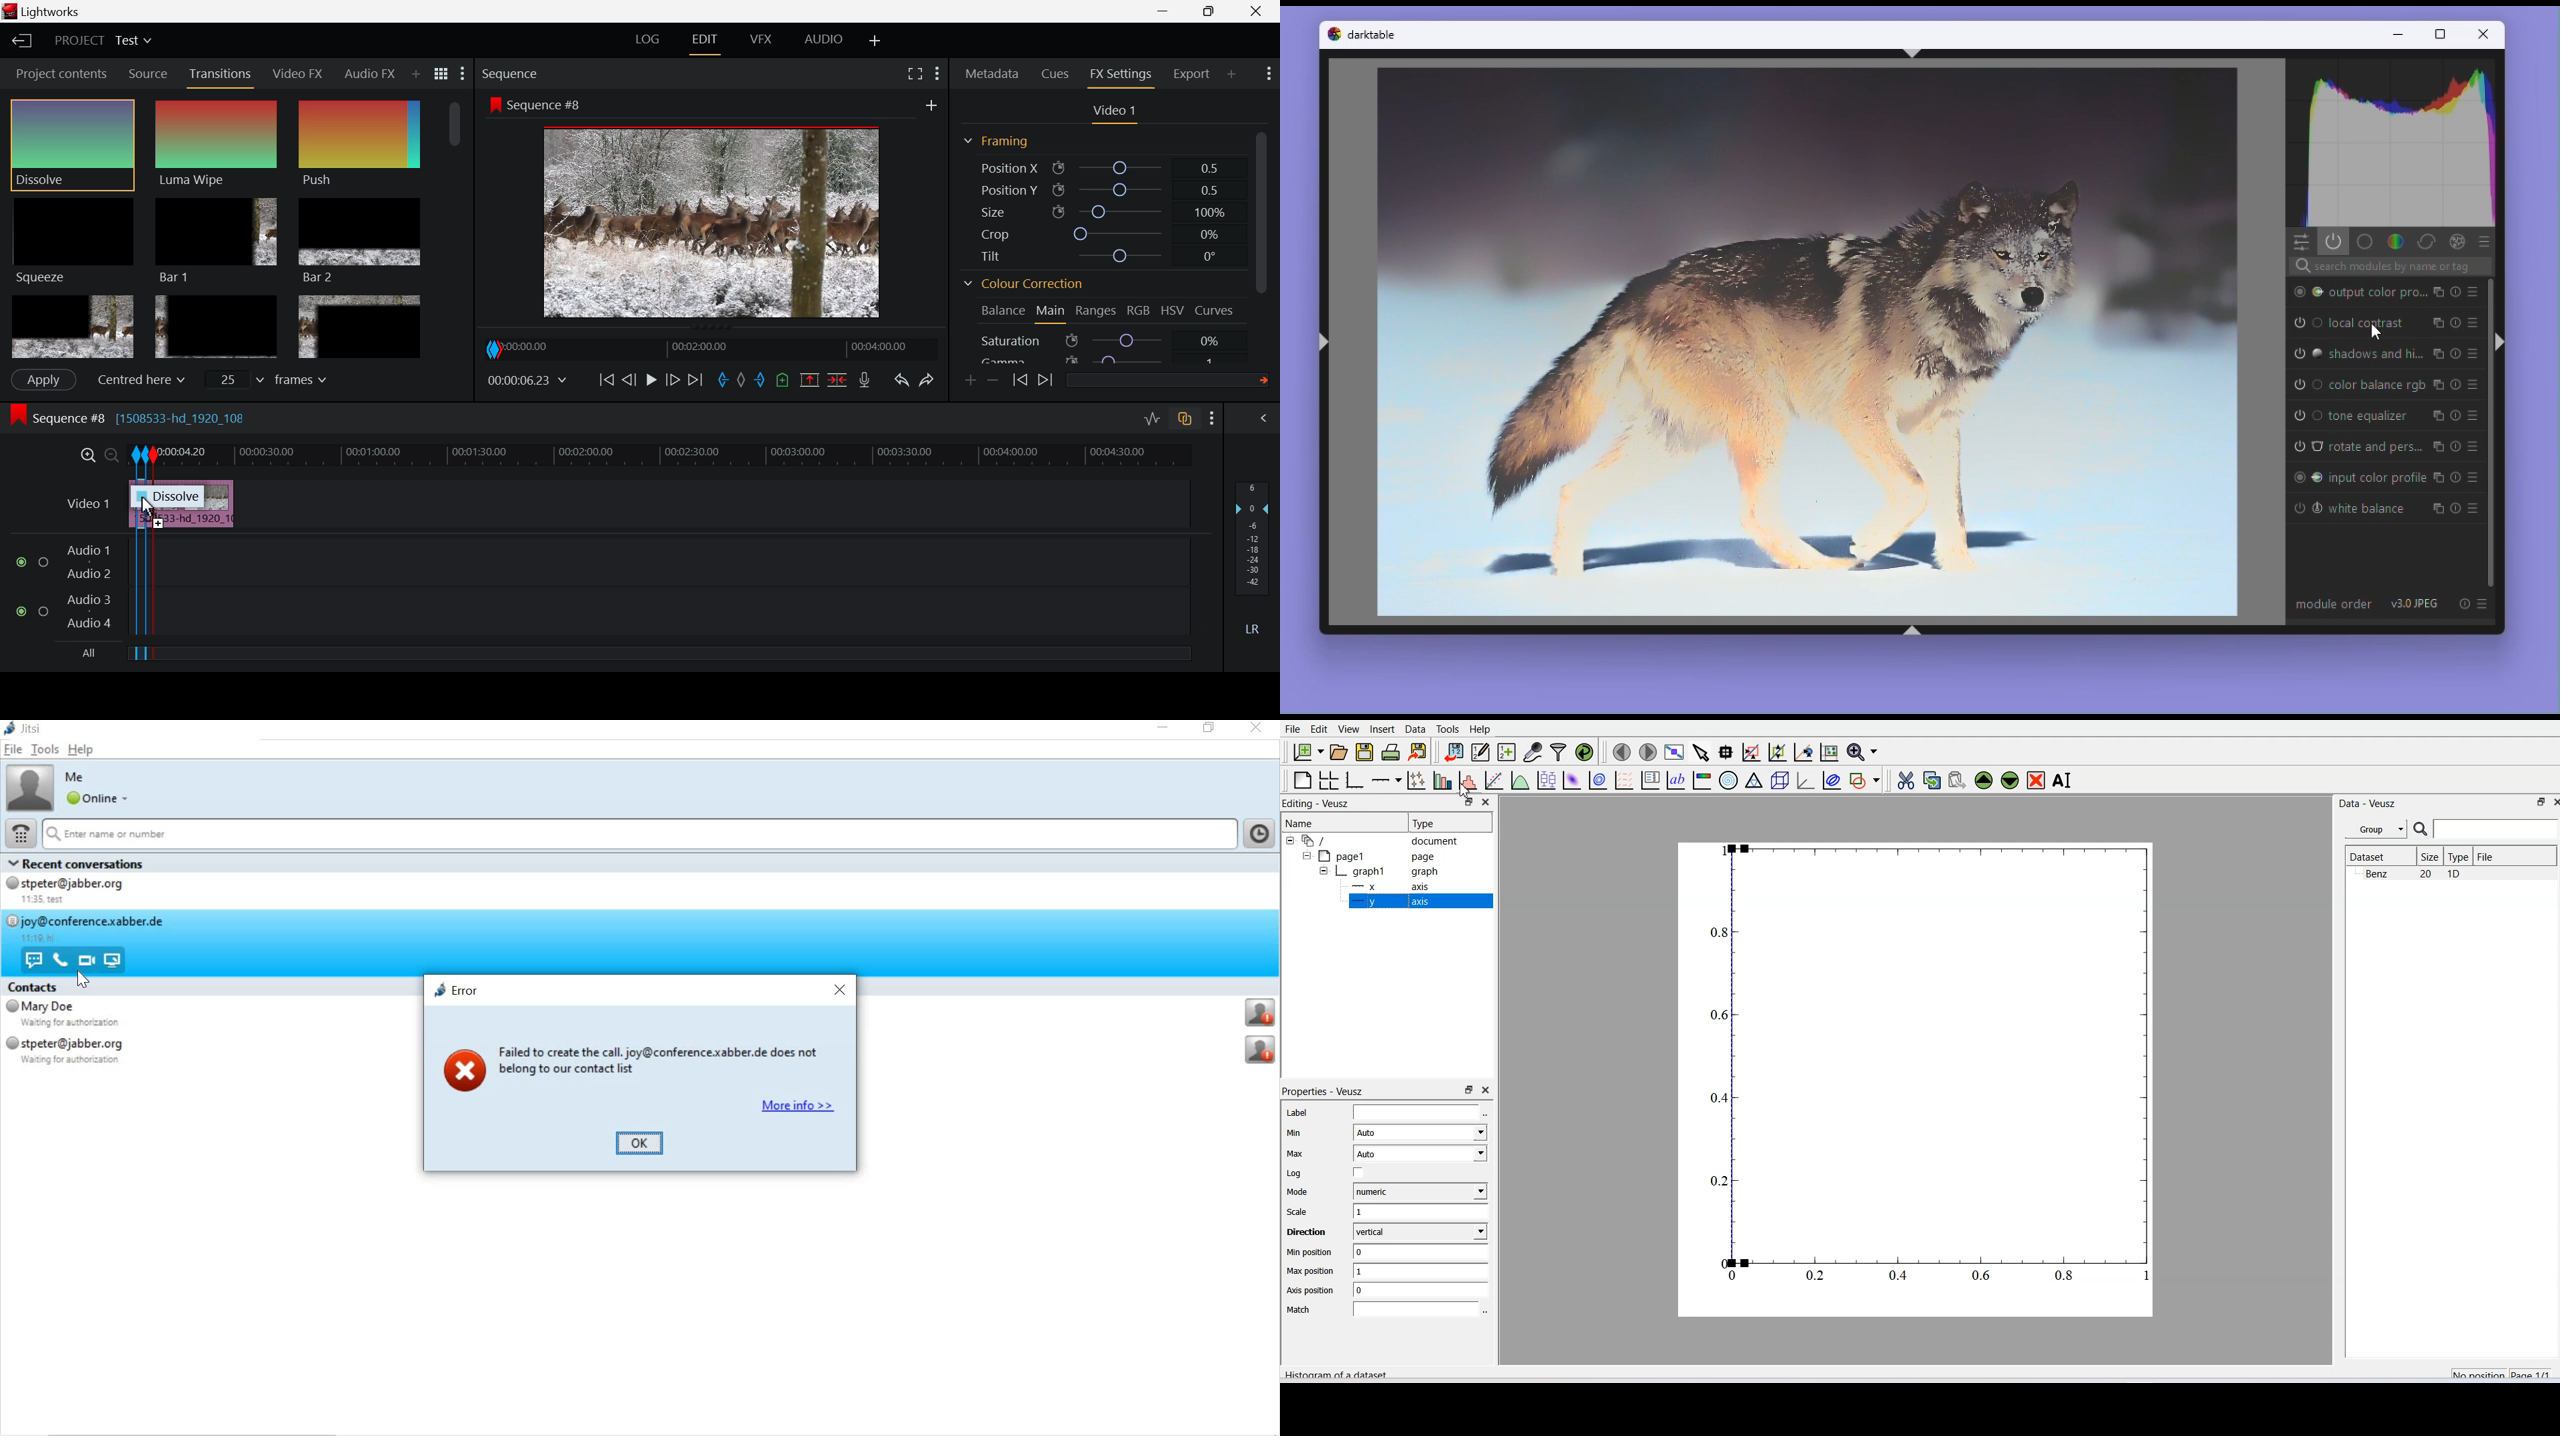  What do you see at coordinates (2376, 332) in the screenshot?
I see `cursor` at bounding box center [2376, 332].